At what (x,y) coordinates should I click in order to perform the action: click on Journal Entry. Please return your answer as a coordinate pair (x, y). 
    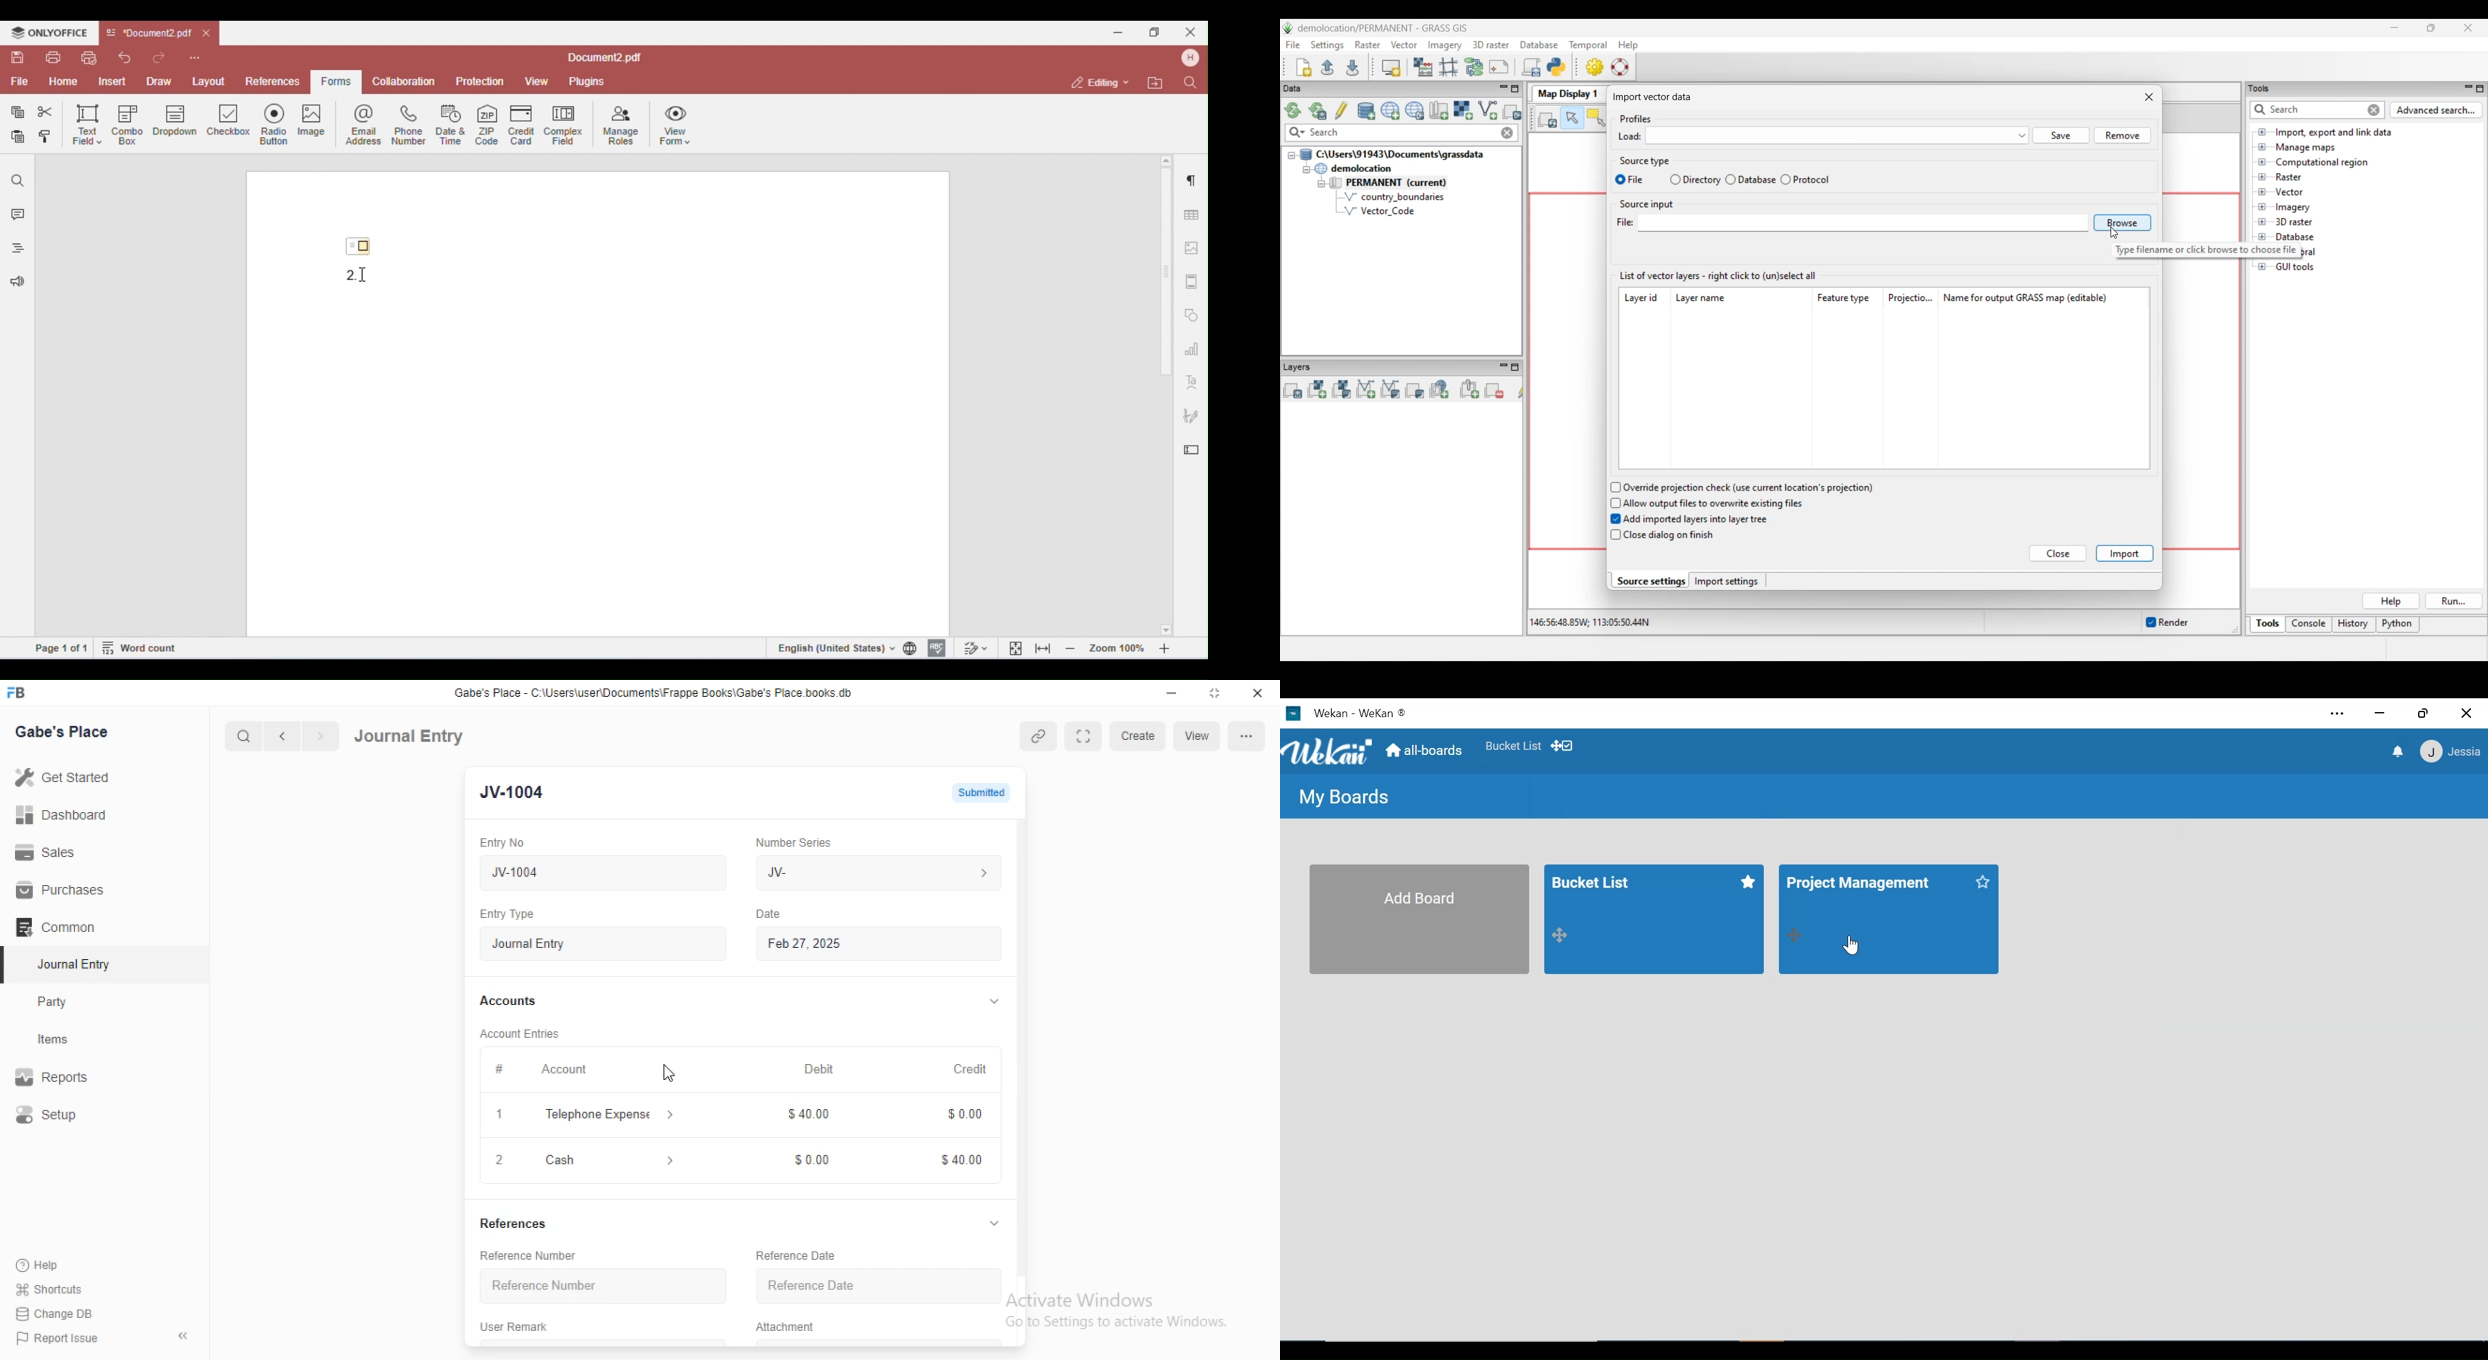
    Looking at the image, I should click on (603, 944).